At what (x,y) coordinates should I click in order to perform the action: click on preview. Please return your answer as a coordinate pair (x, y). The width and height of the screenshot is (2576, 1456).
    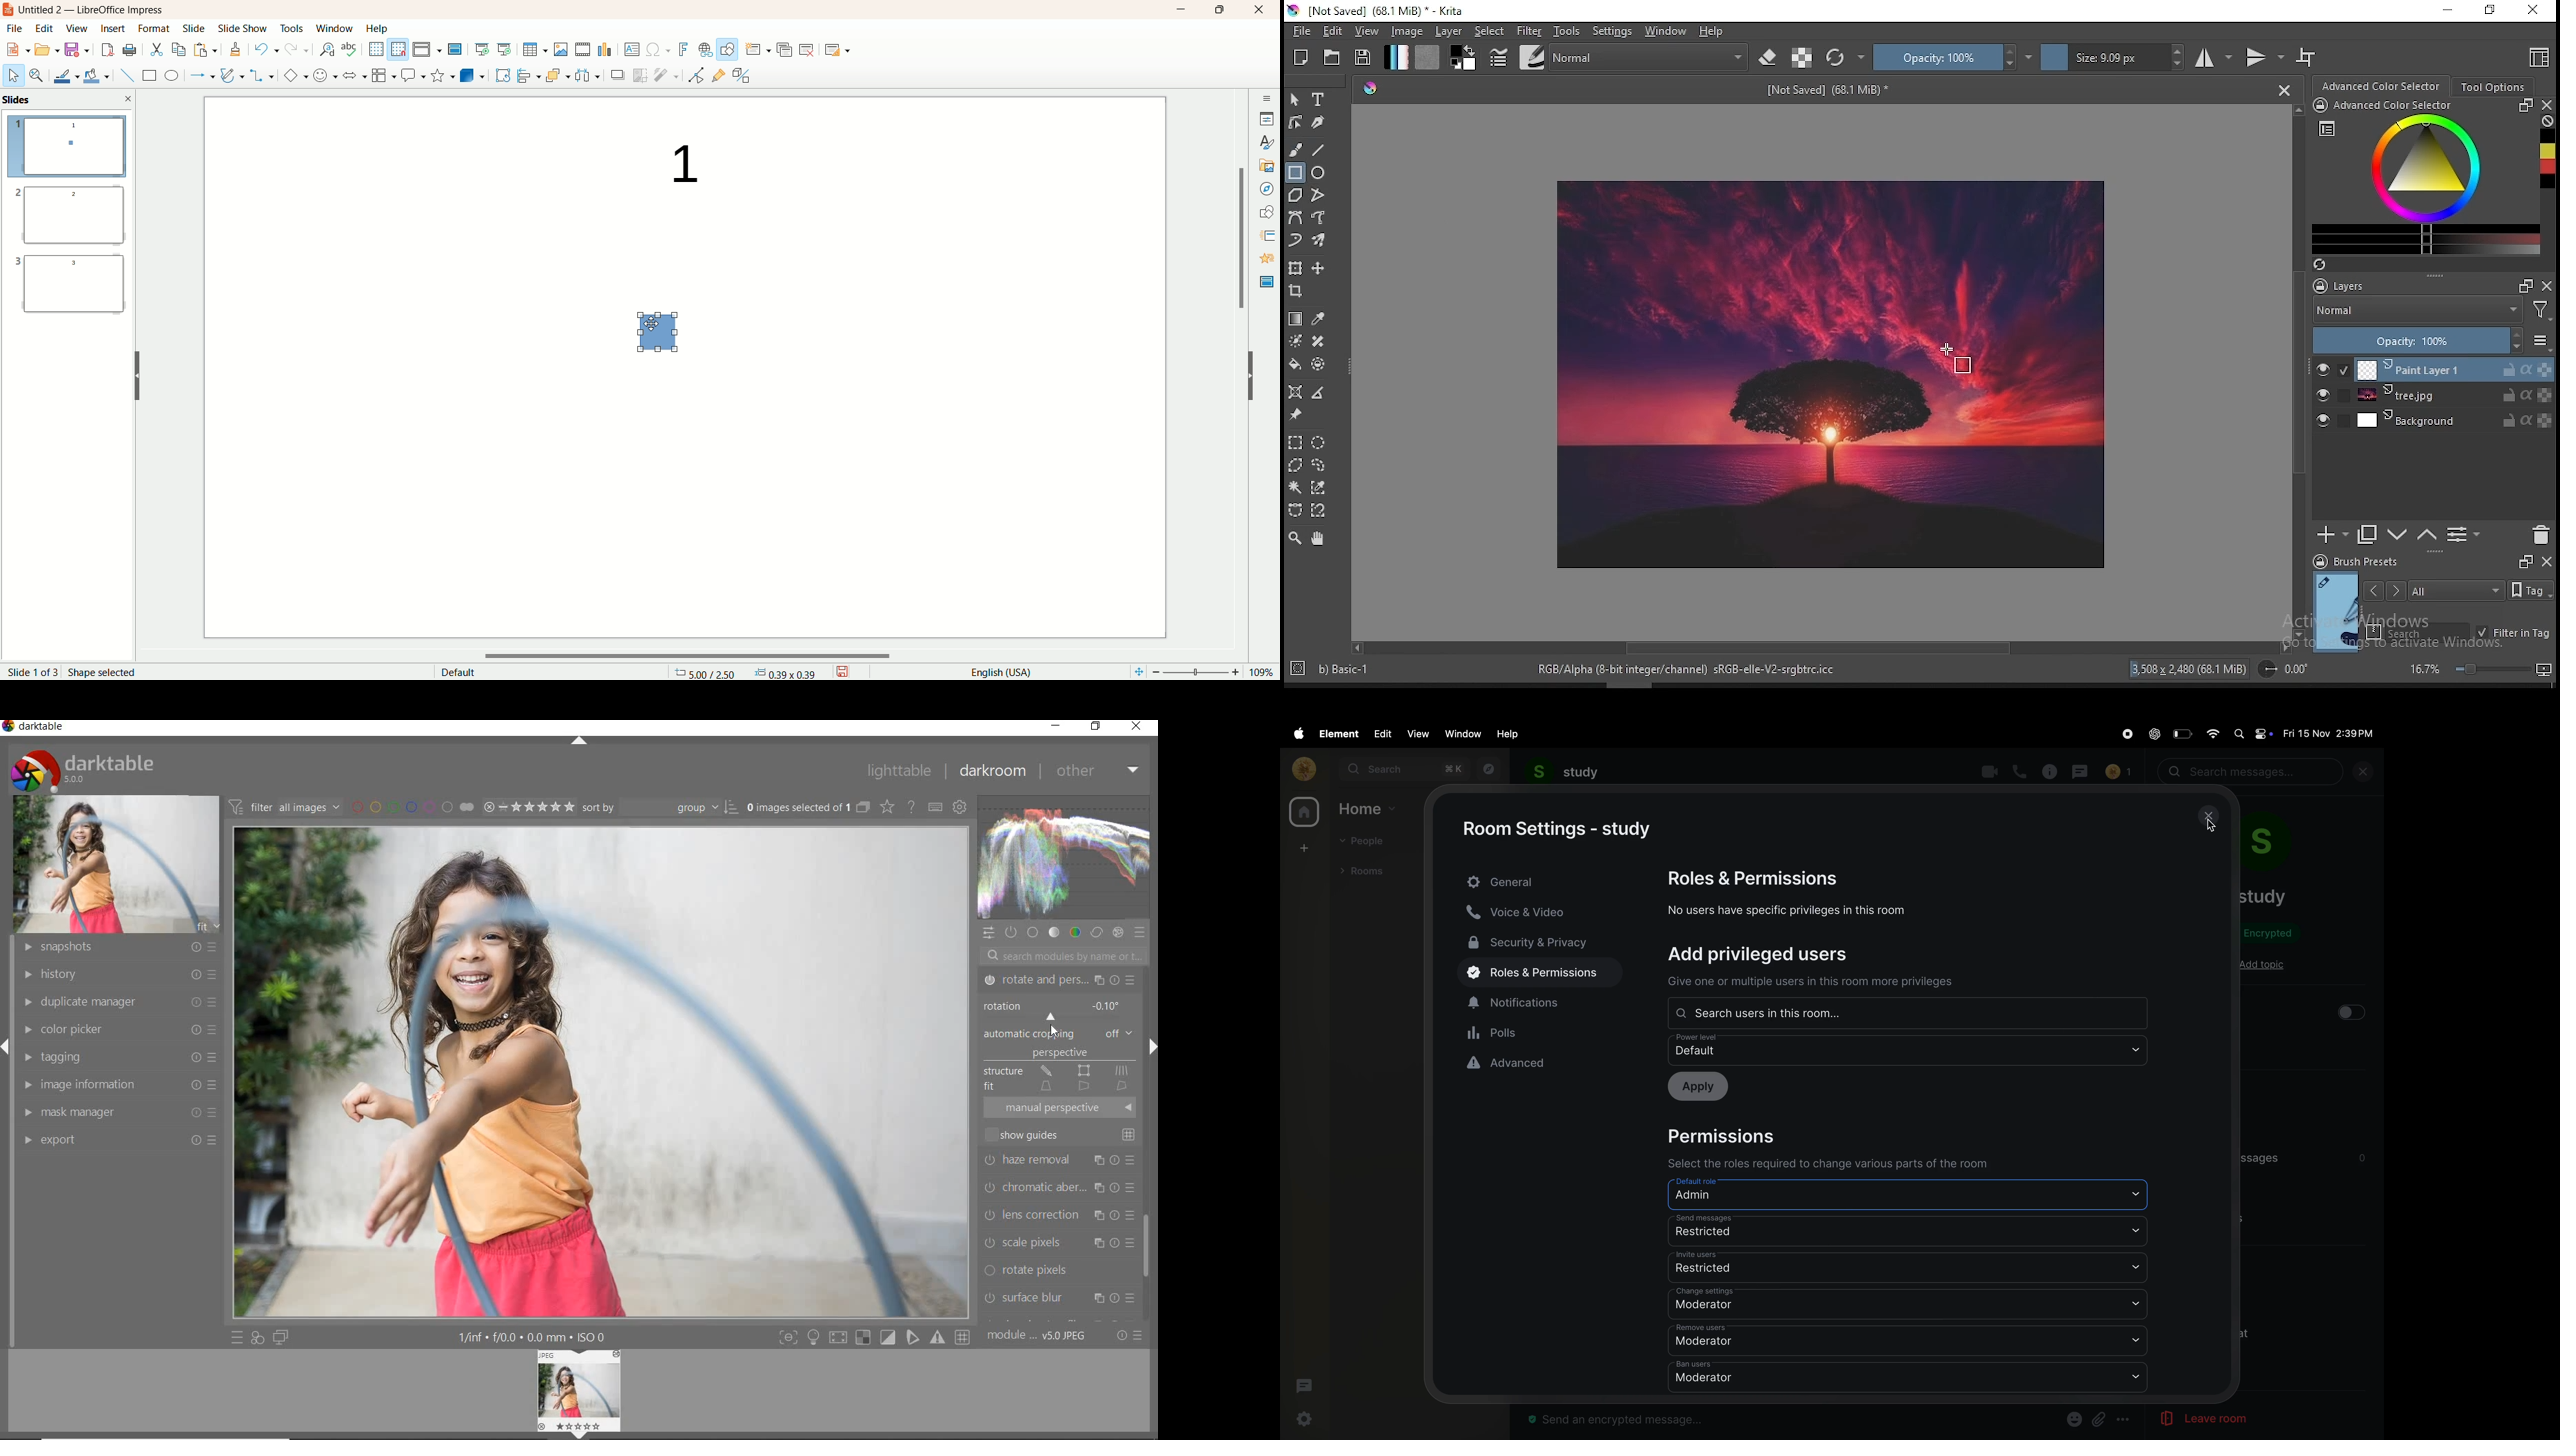
    Looking at the image, I should click on (2334, 610).